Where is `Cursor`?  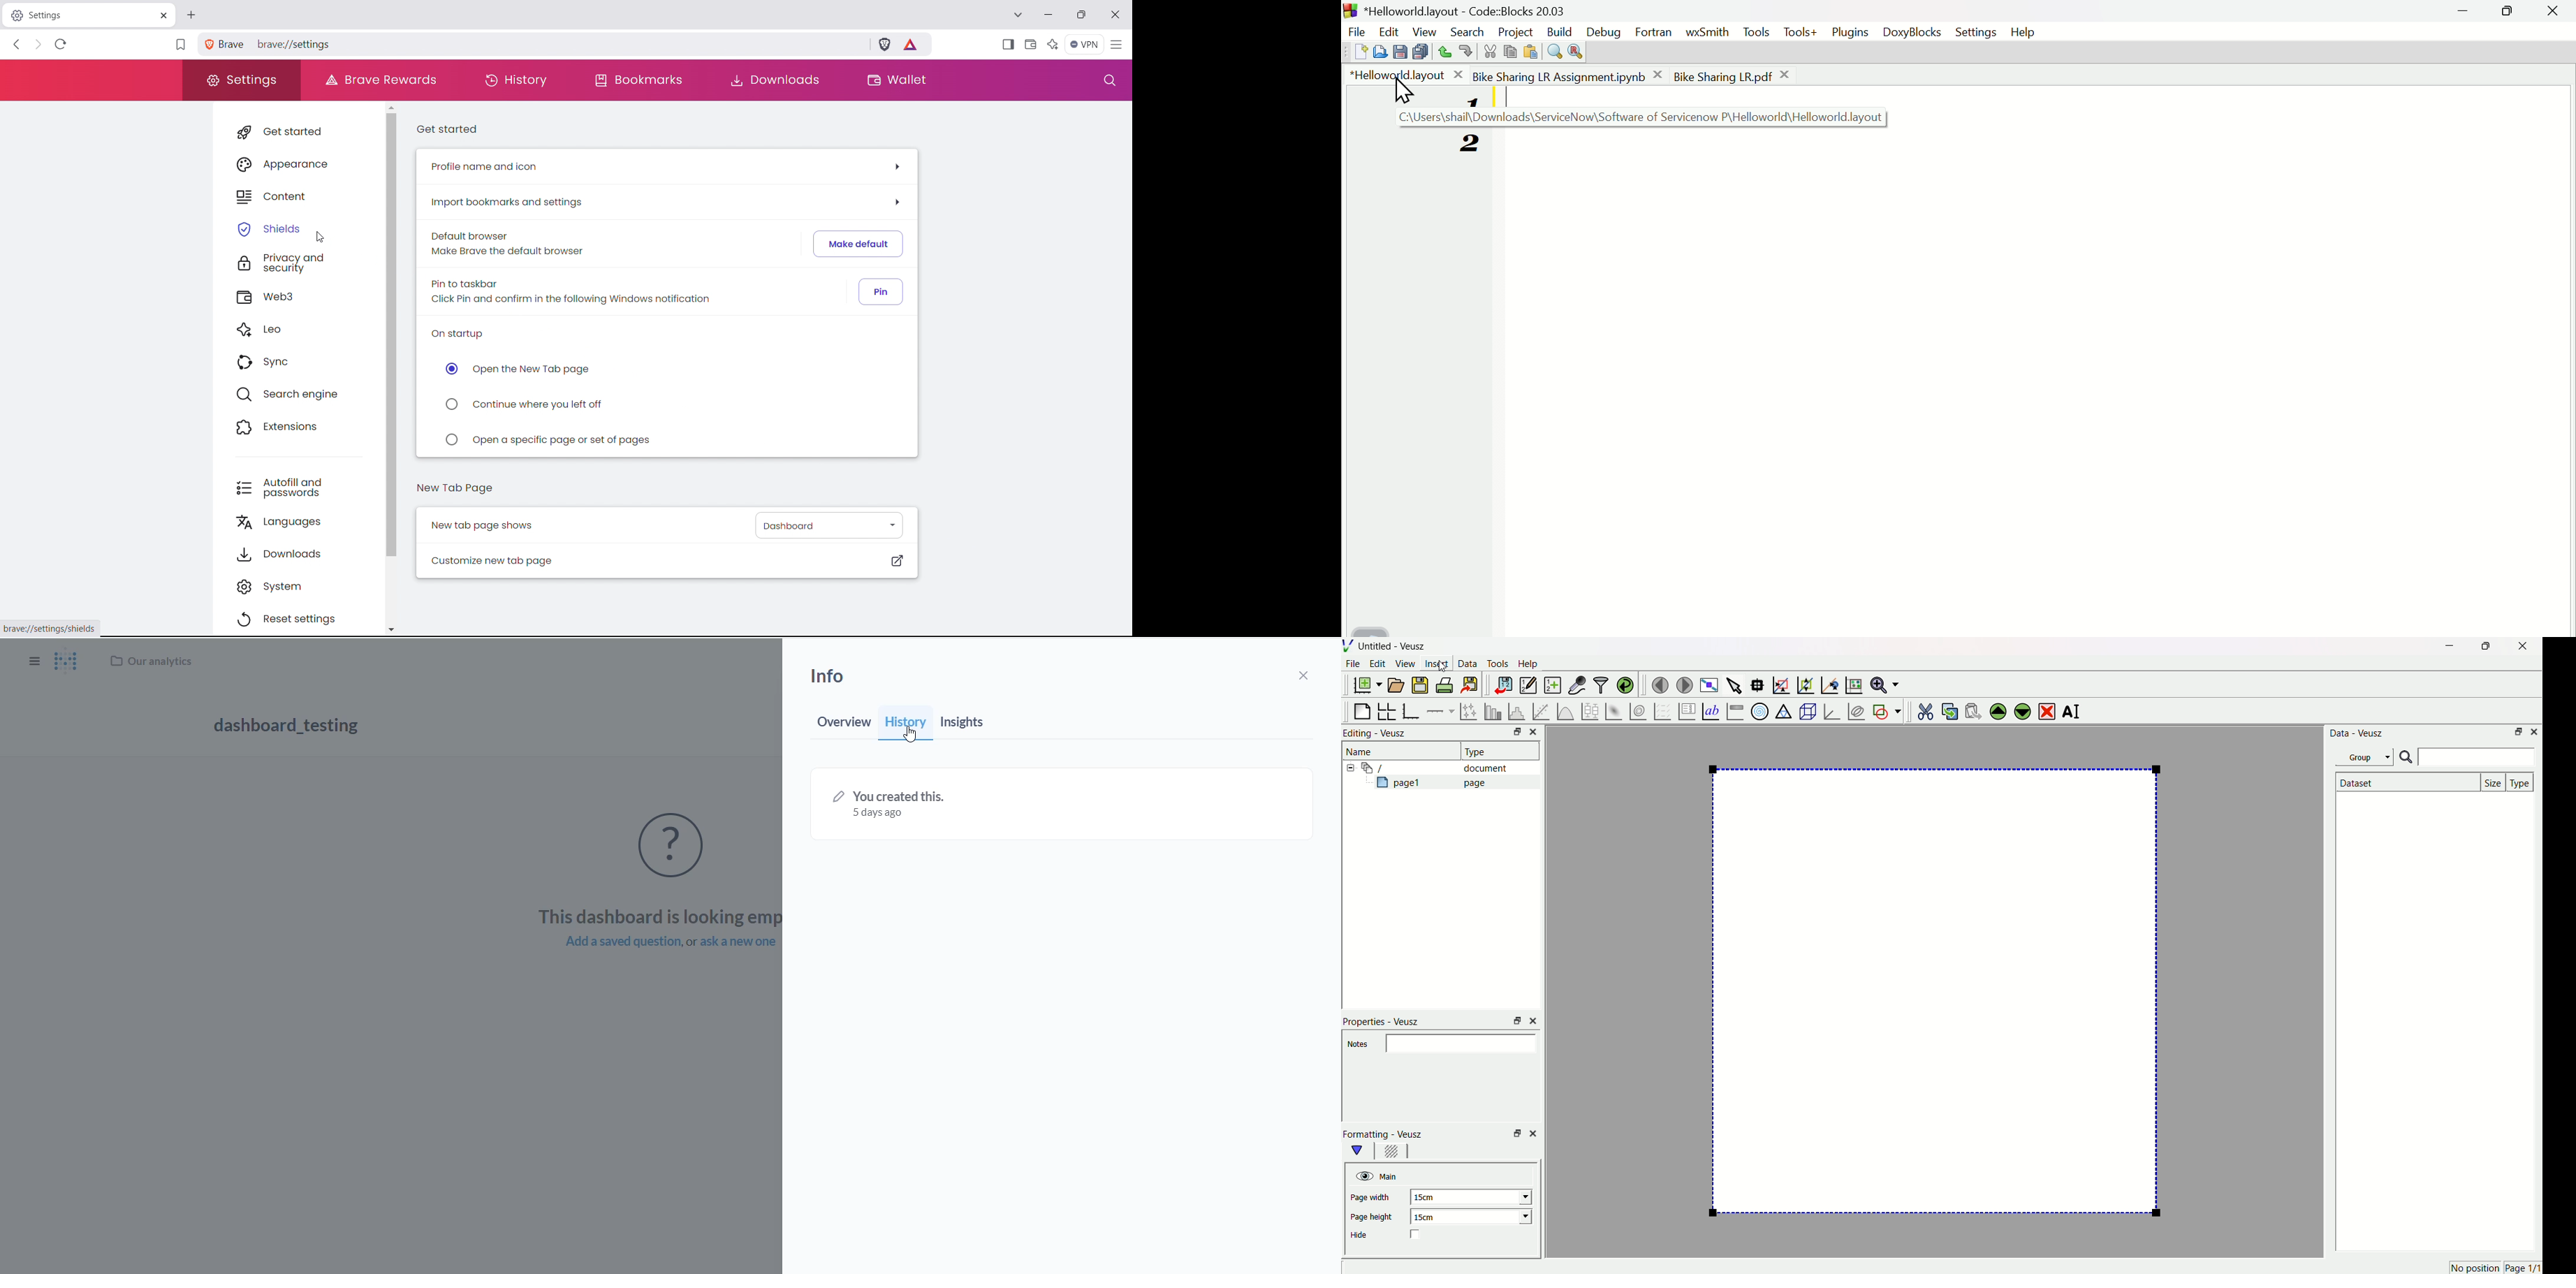
Cursor is located at coordinates (1402, 92).